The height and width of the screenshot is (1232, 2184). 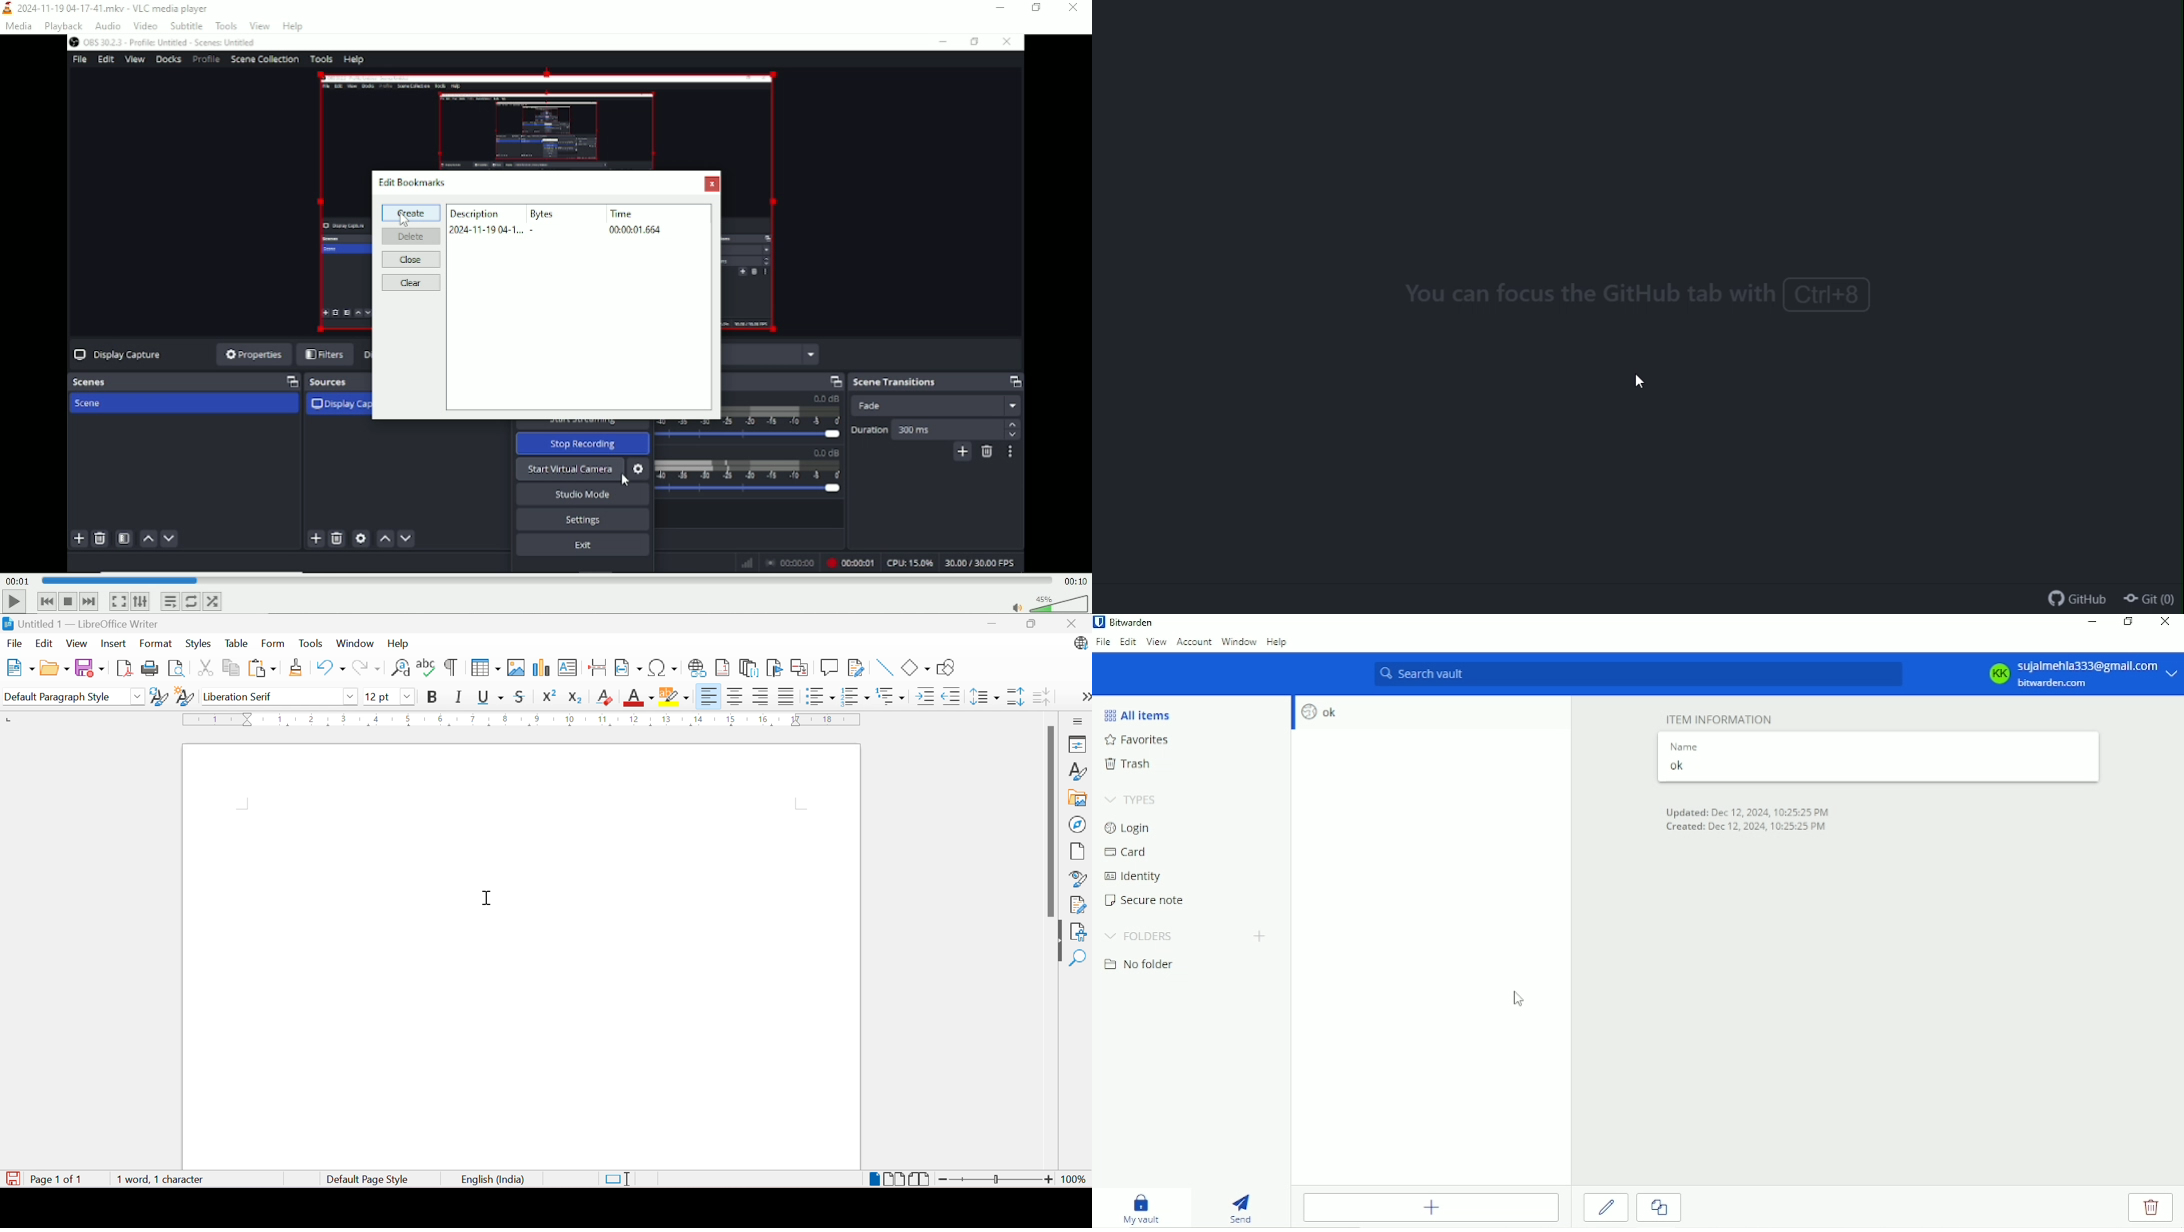 I want to click on Update Selected Style, so click(x=156, y=698).